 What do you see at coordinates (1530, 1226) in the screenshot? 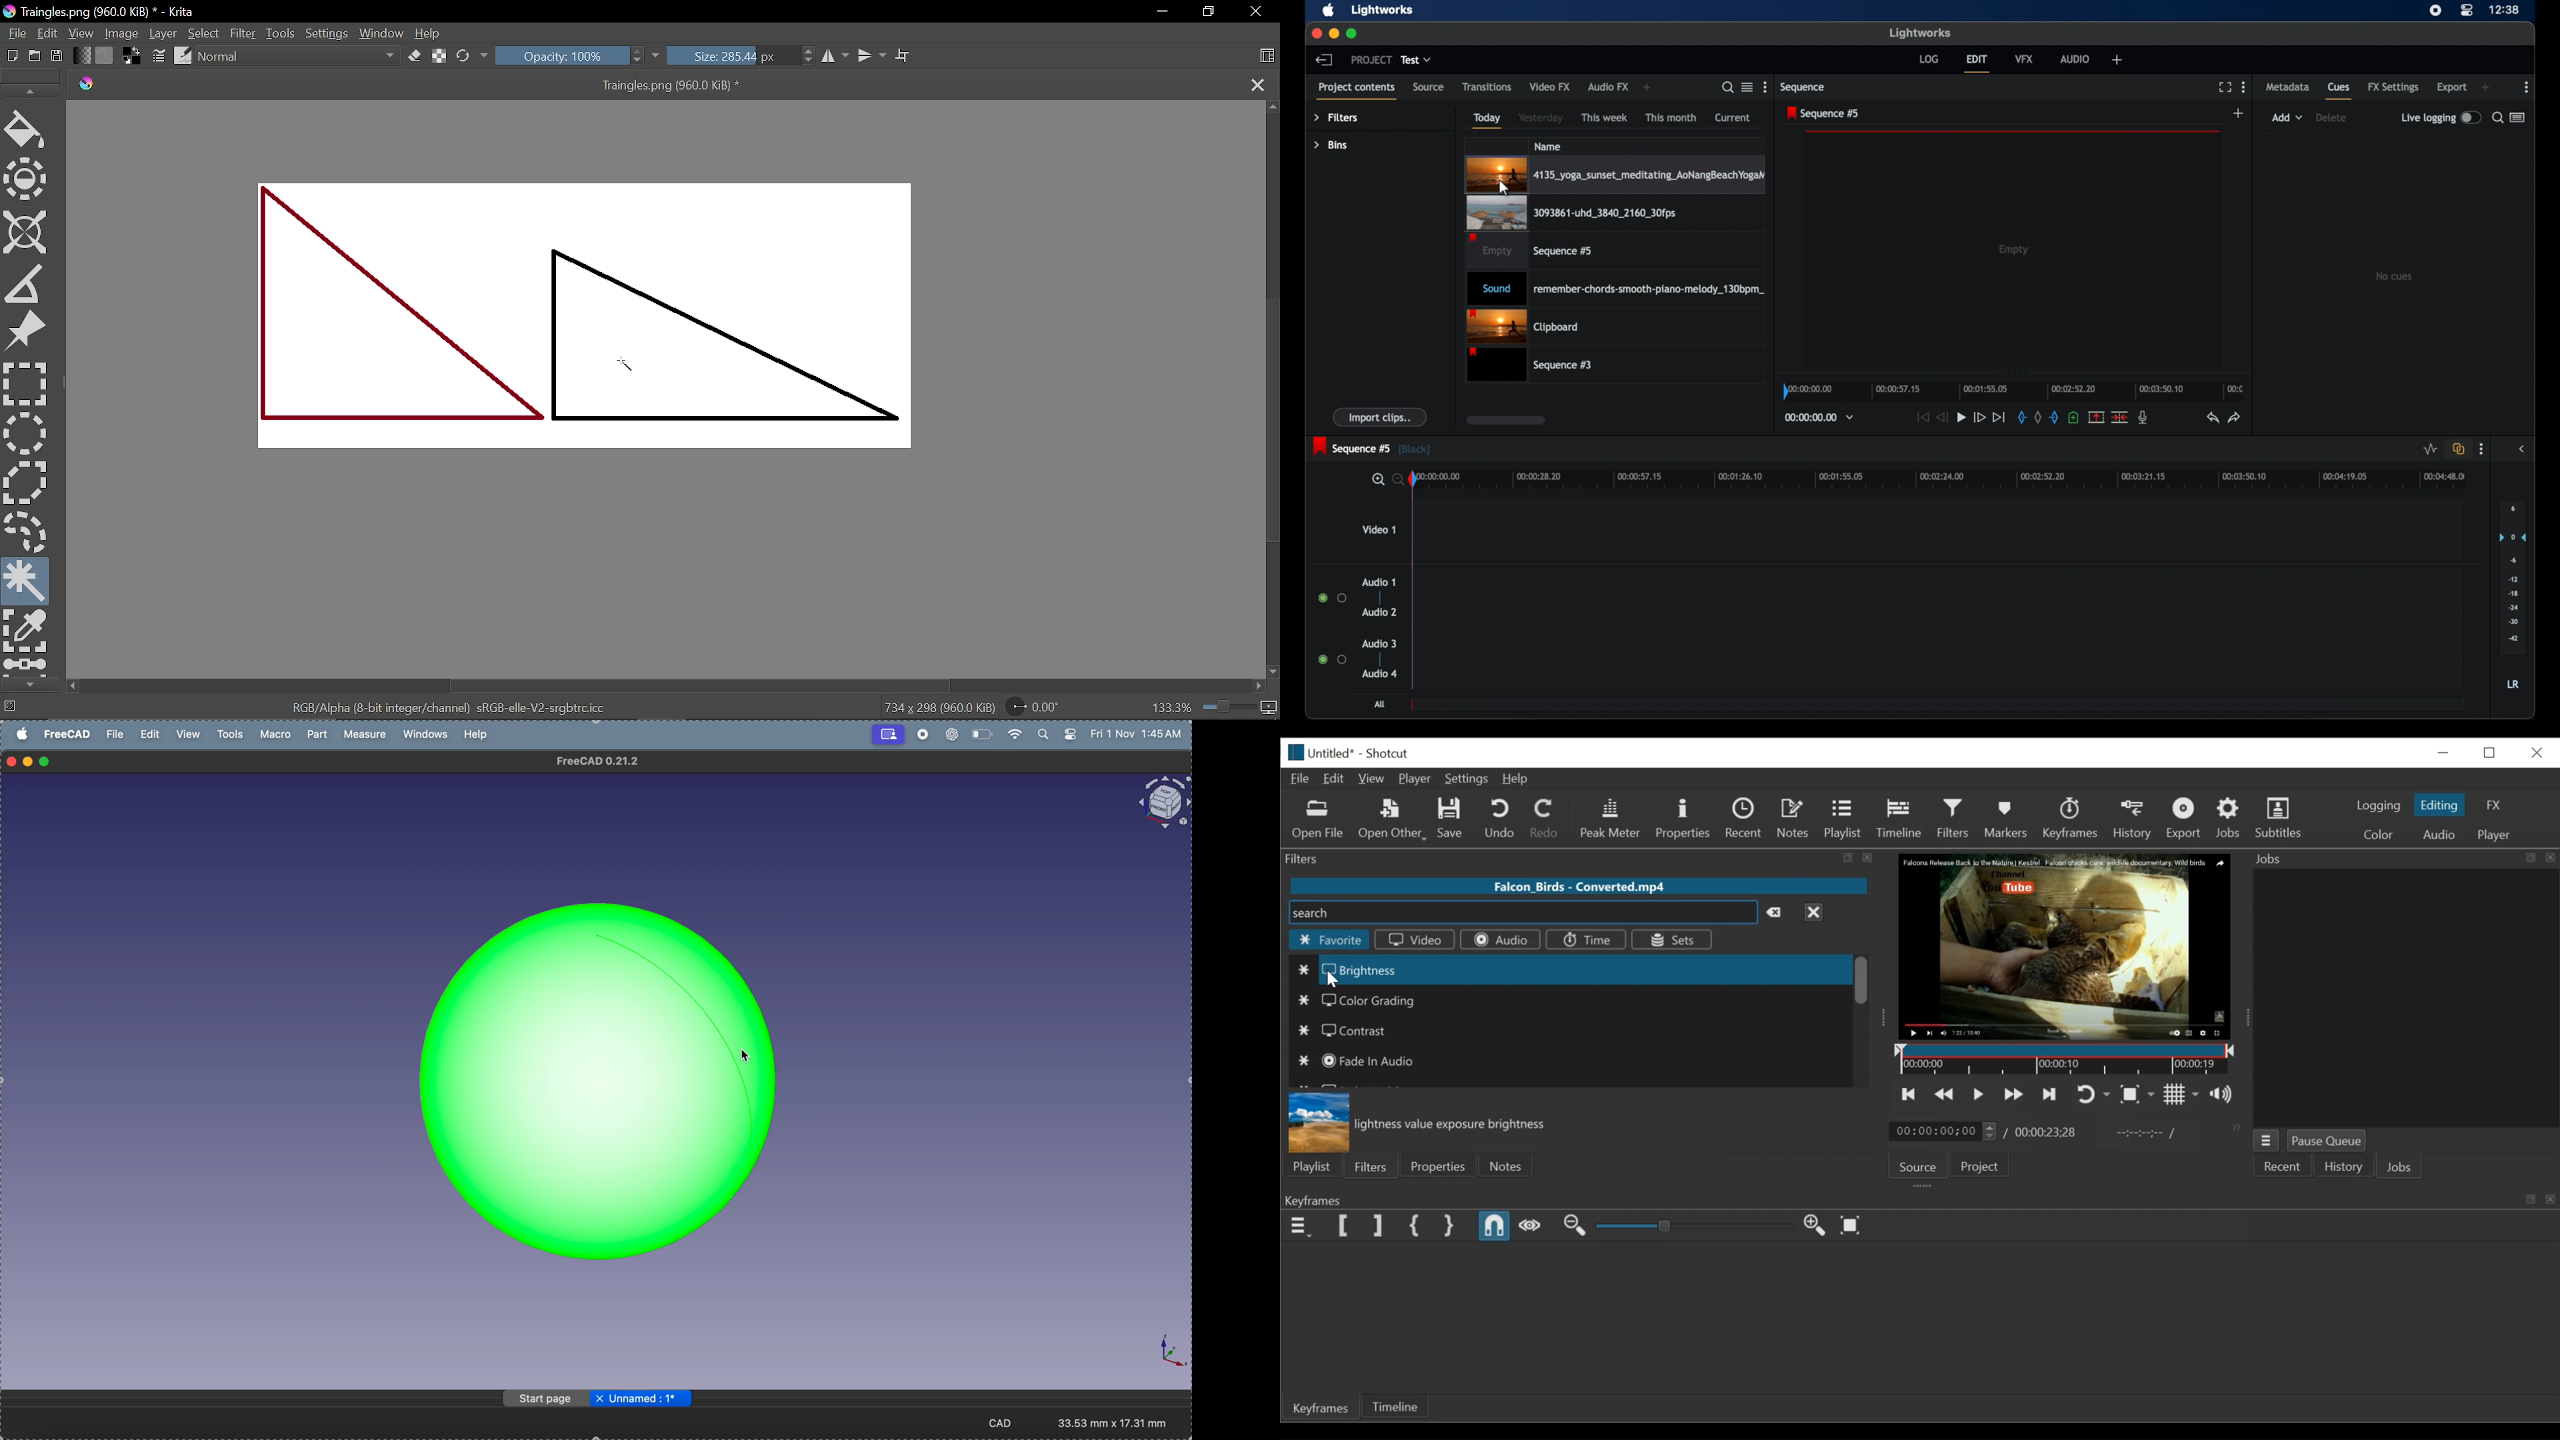
I see `Scrub while dragging` at bounding box center [1530, 1226].